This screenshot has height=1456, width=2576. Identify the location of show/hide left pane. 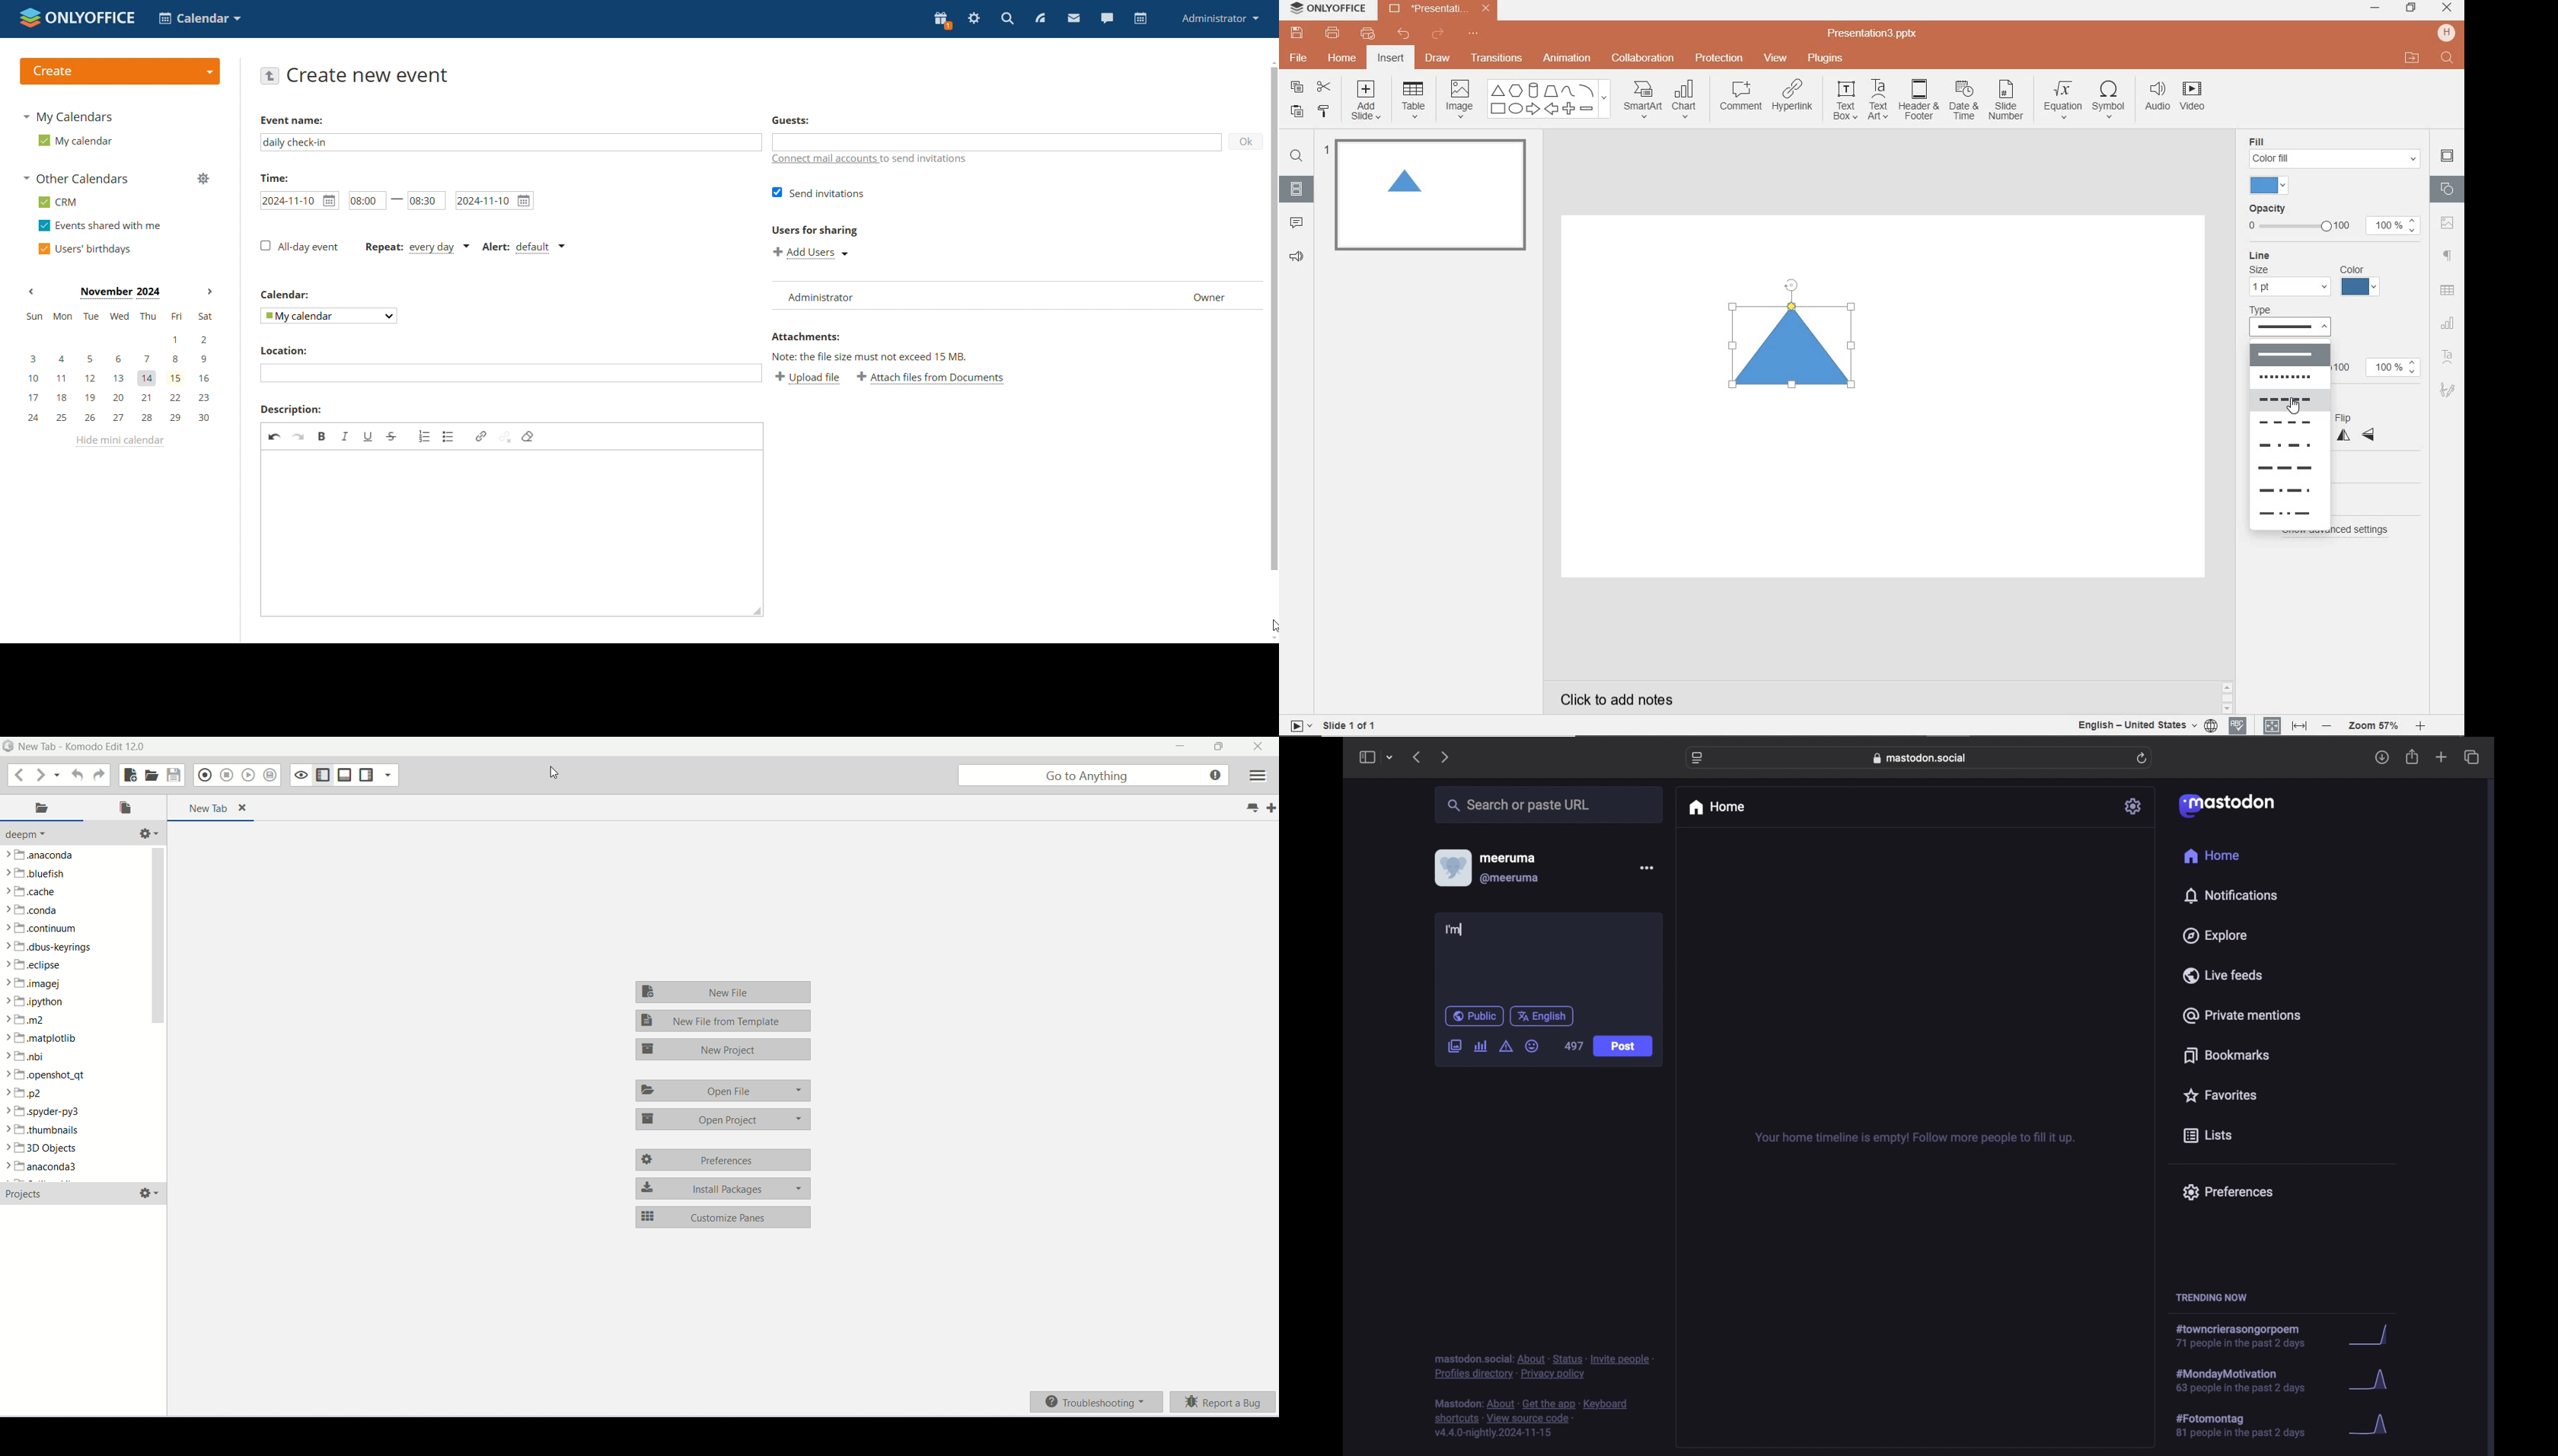
(322, 774).